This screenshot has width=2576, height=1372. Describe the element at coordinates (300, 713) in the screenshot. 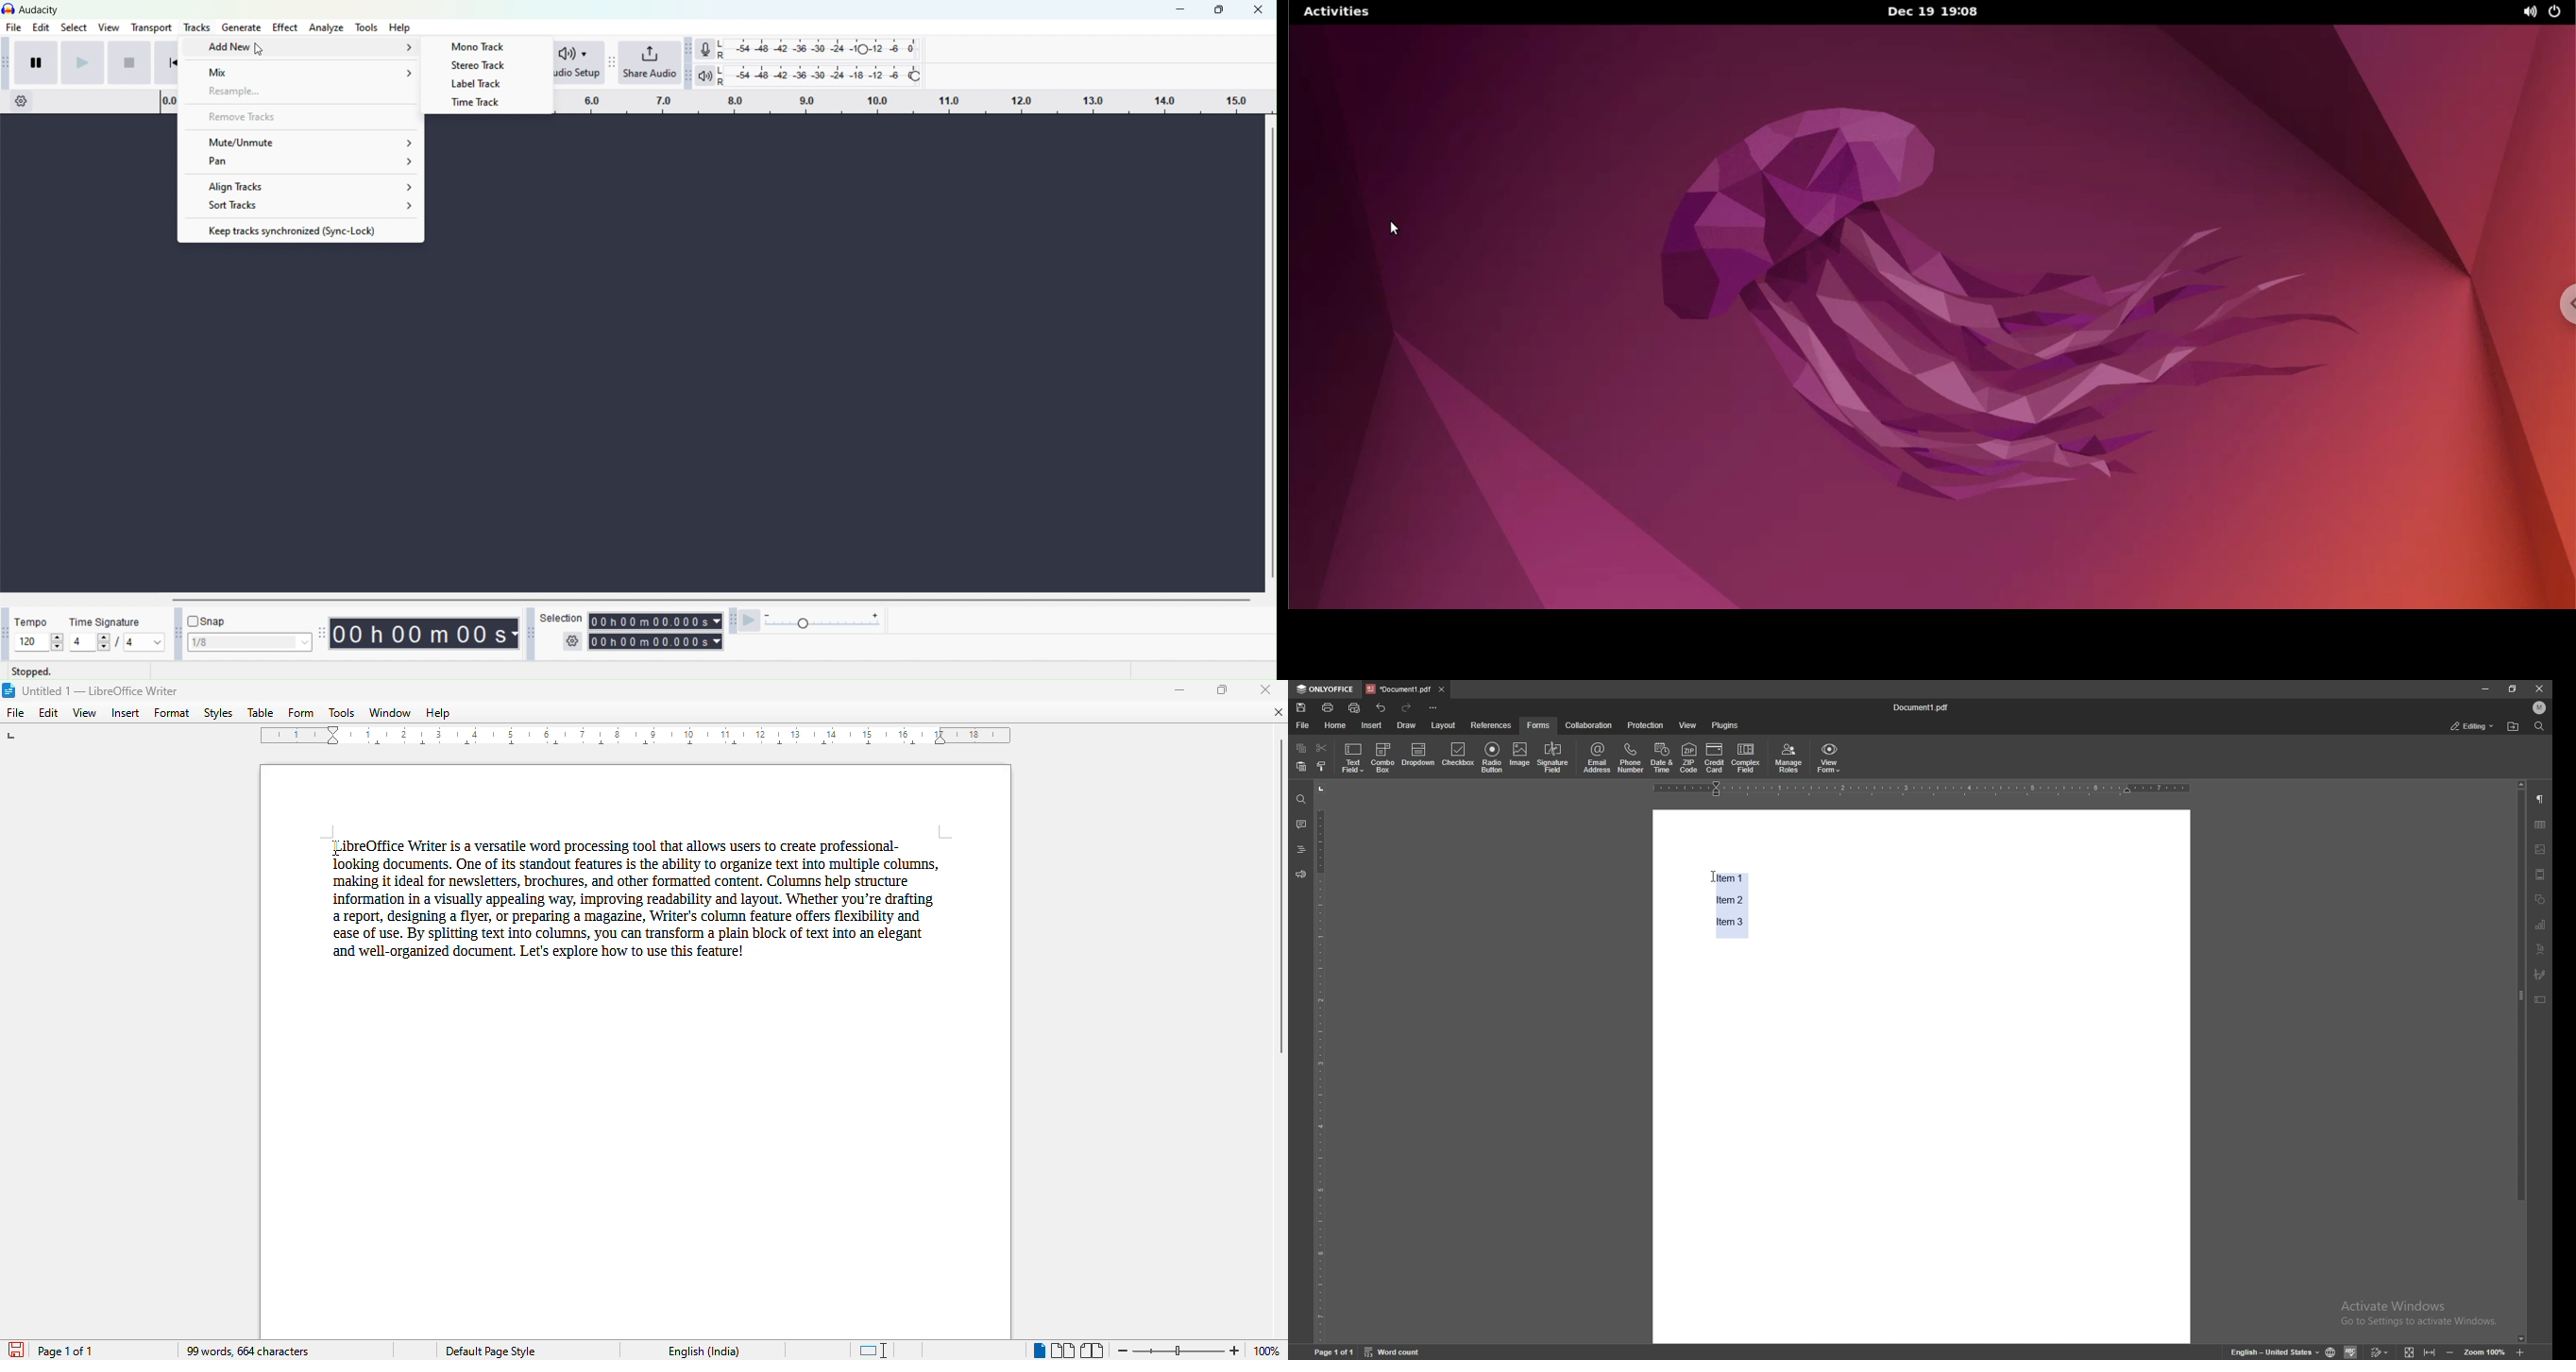

I see `form` at that location.